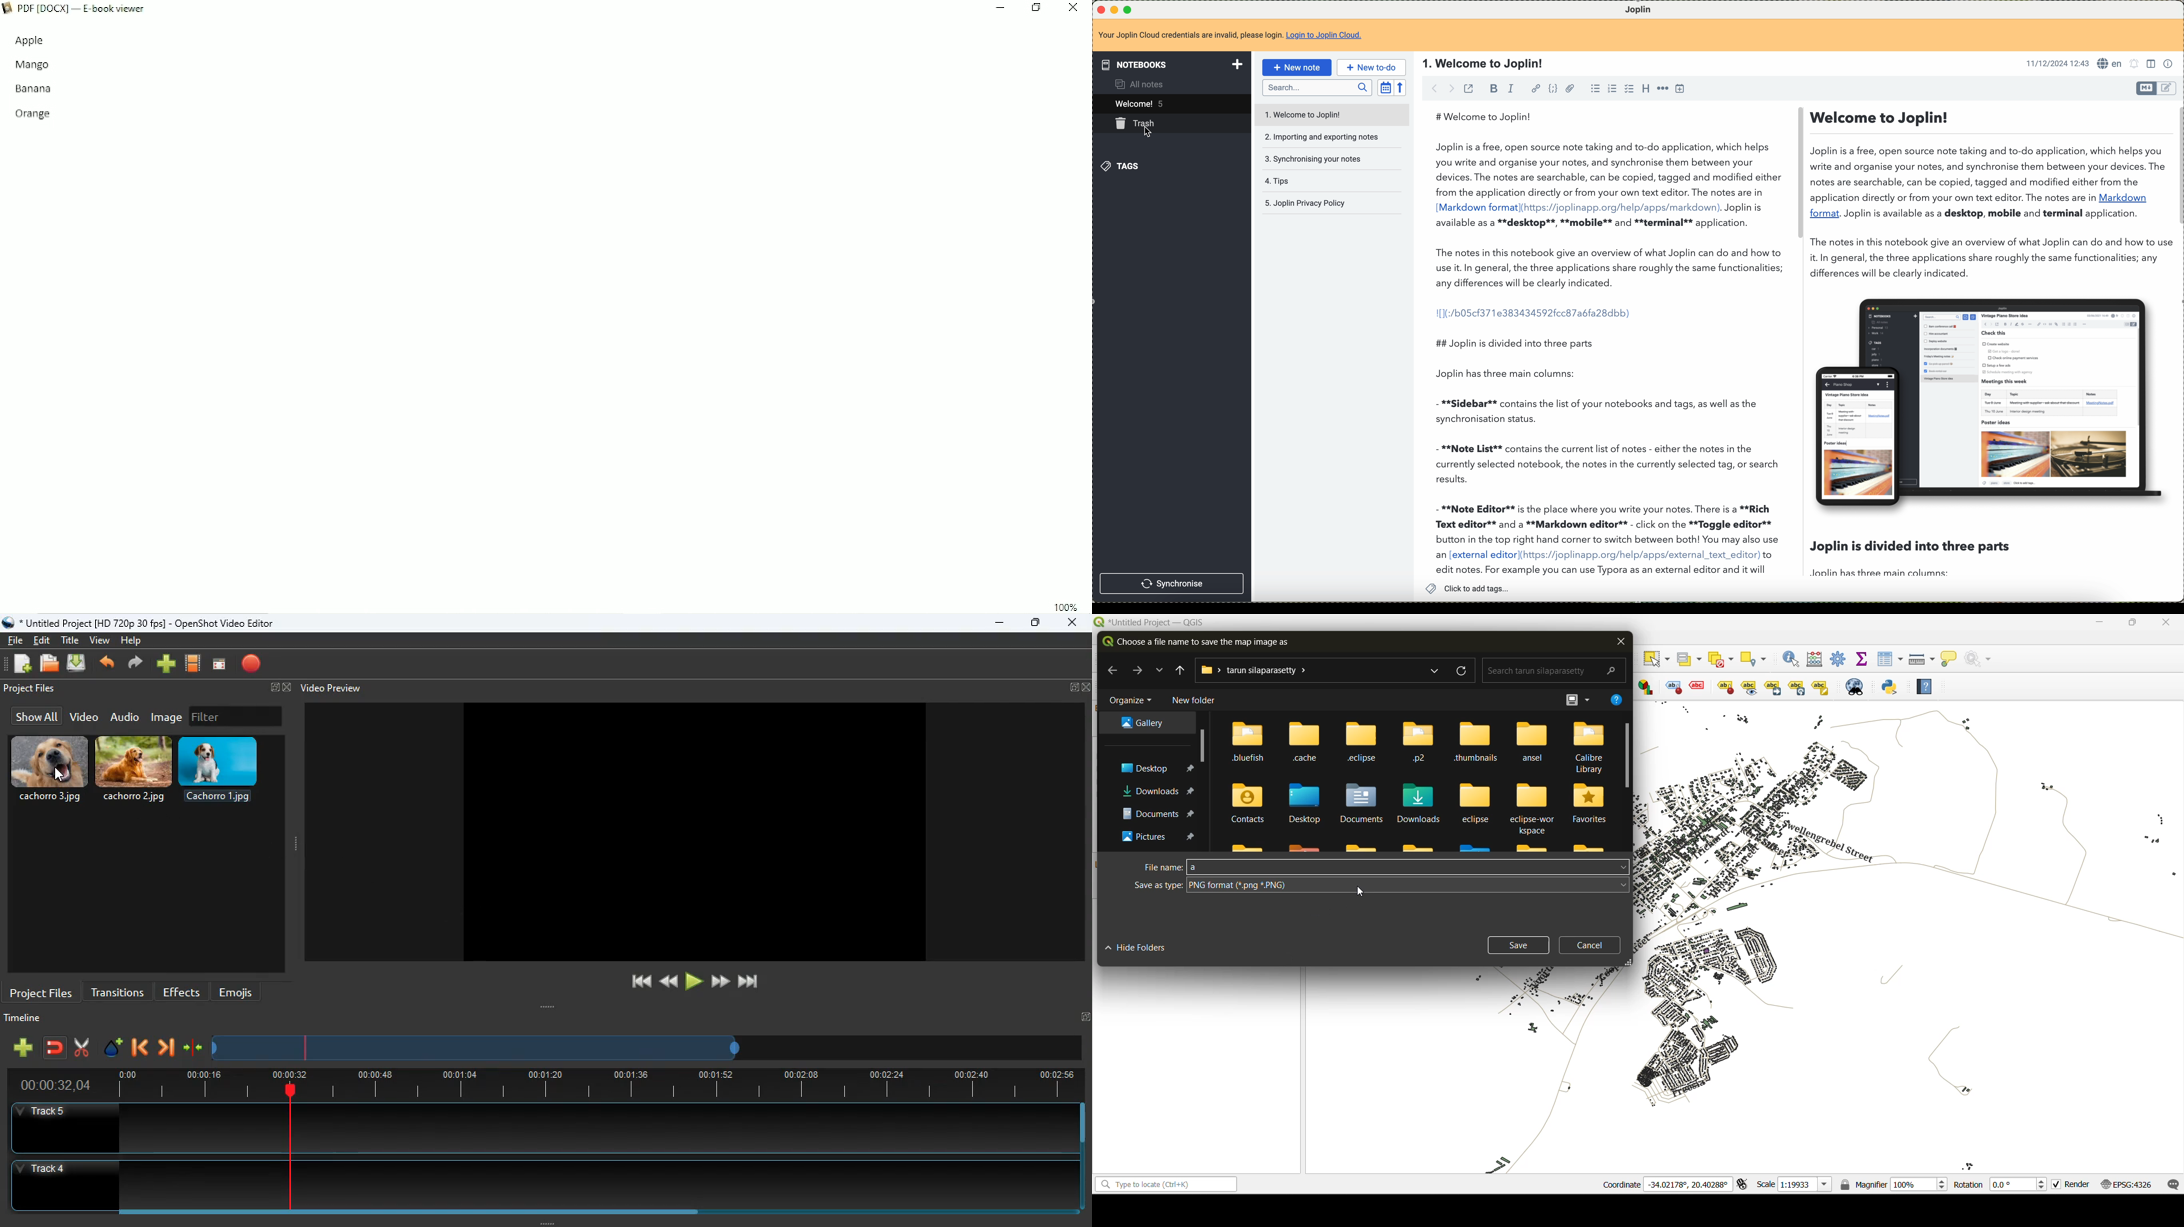  I want to click on toggle external editing, so click(1468, 89).